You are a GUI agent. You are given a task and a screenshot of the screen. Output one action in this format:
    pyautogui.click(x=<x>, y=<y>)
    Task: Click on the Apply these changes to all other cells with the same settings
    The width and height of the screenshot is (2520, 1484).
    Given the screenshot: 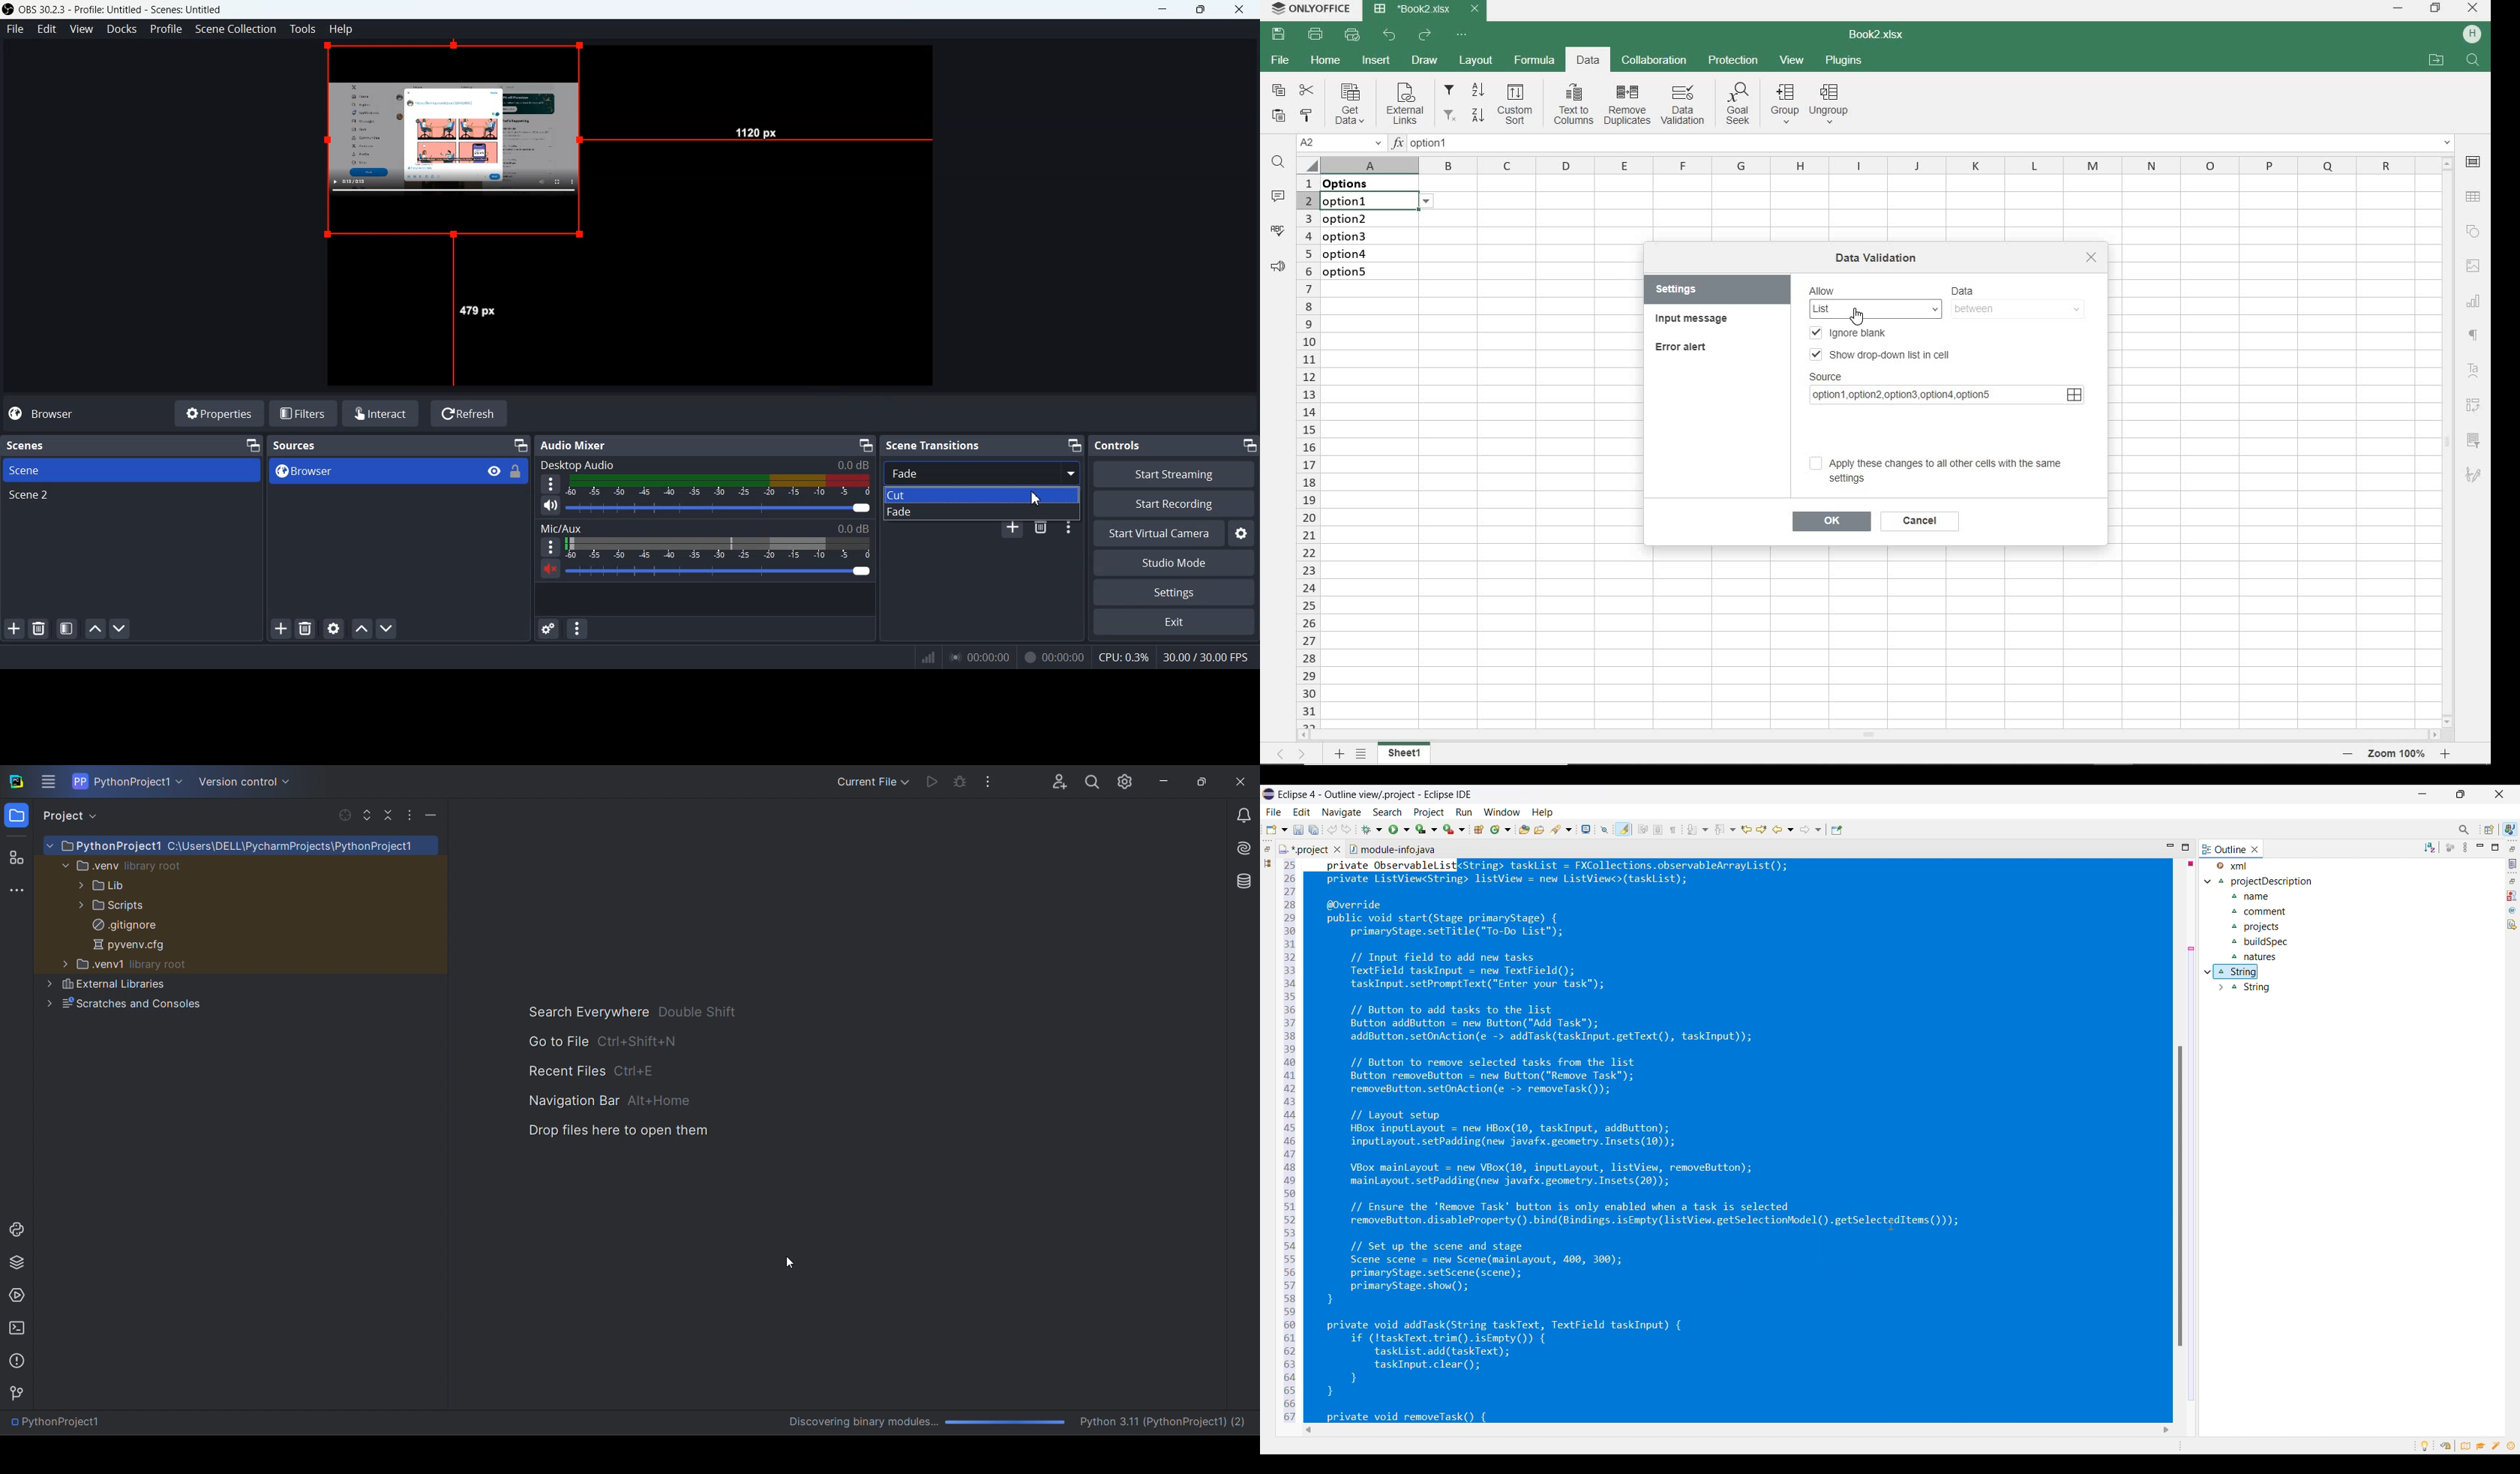 What is the action you would take?
    pyautogui.click(x=1942, y=470)
    